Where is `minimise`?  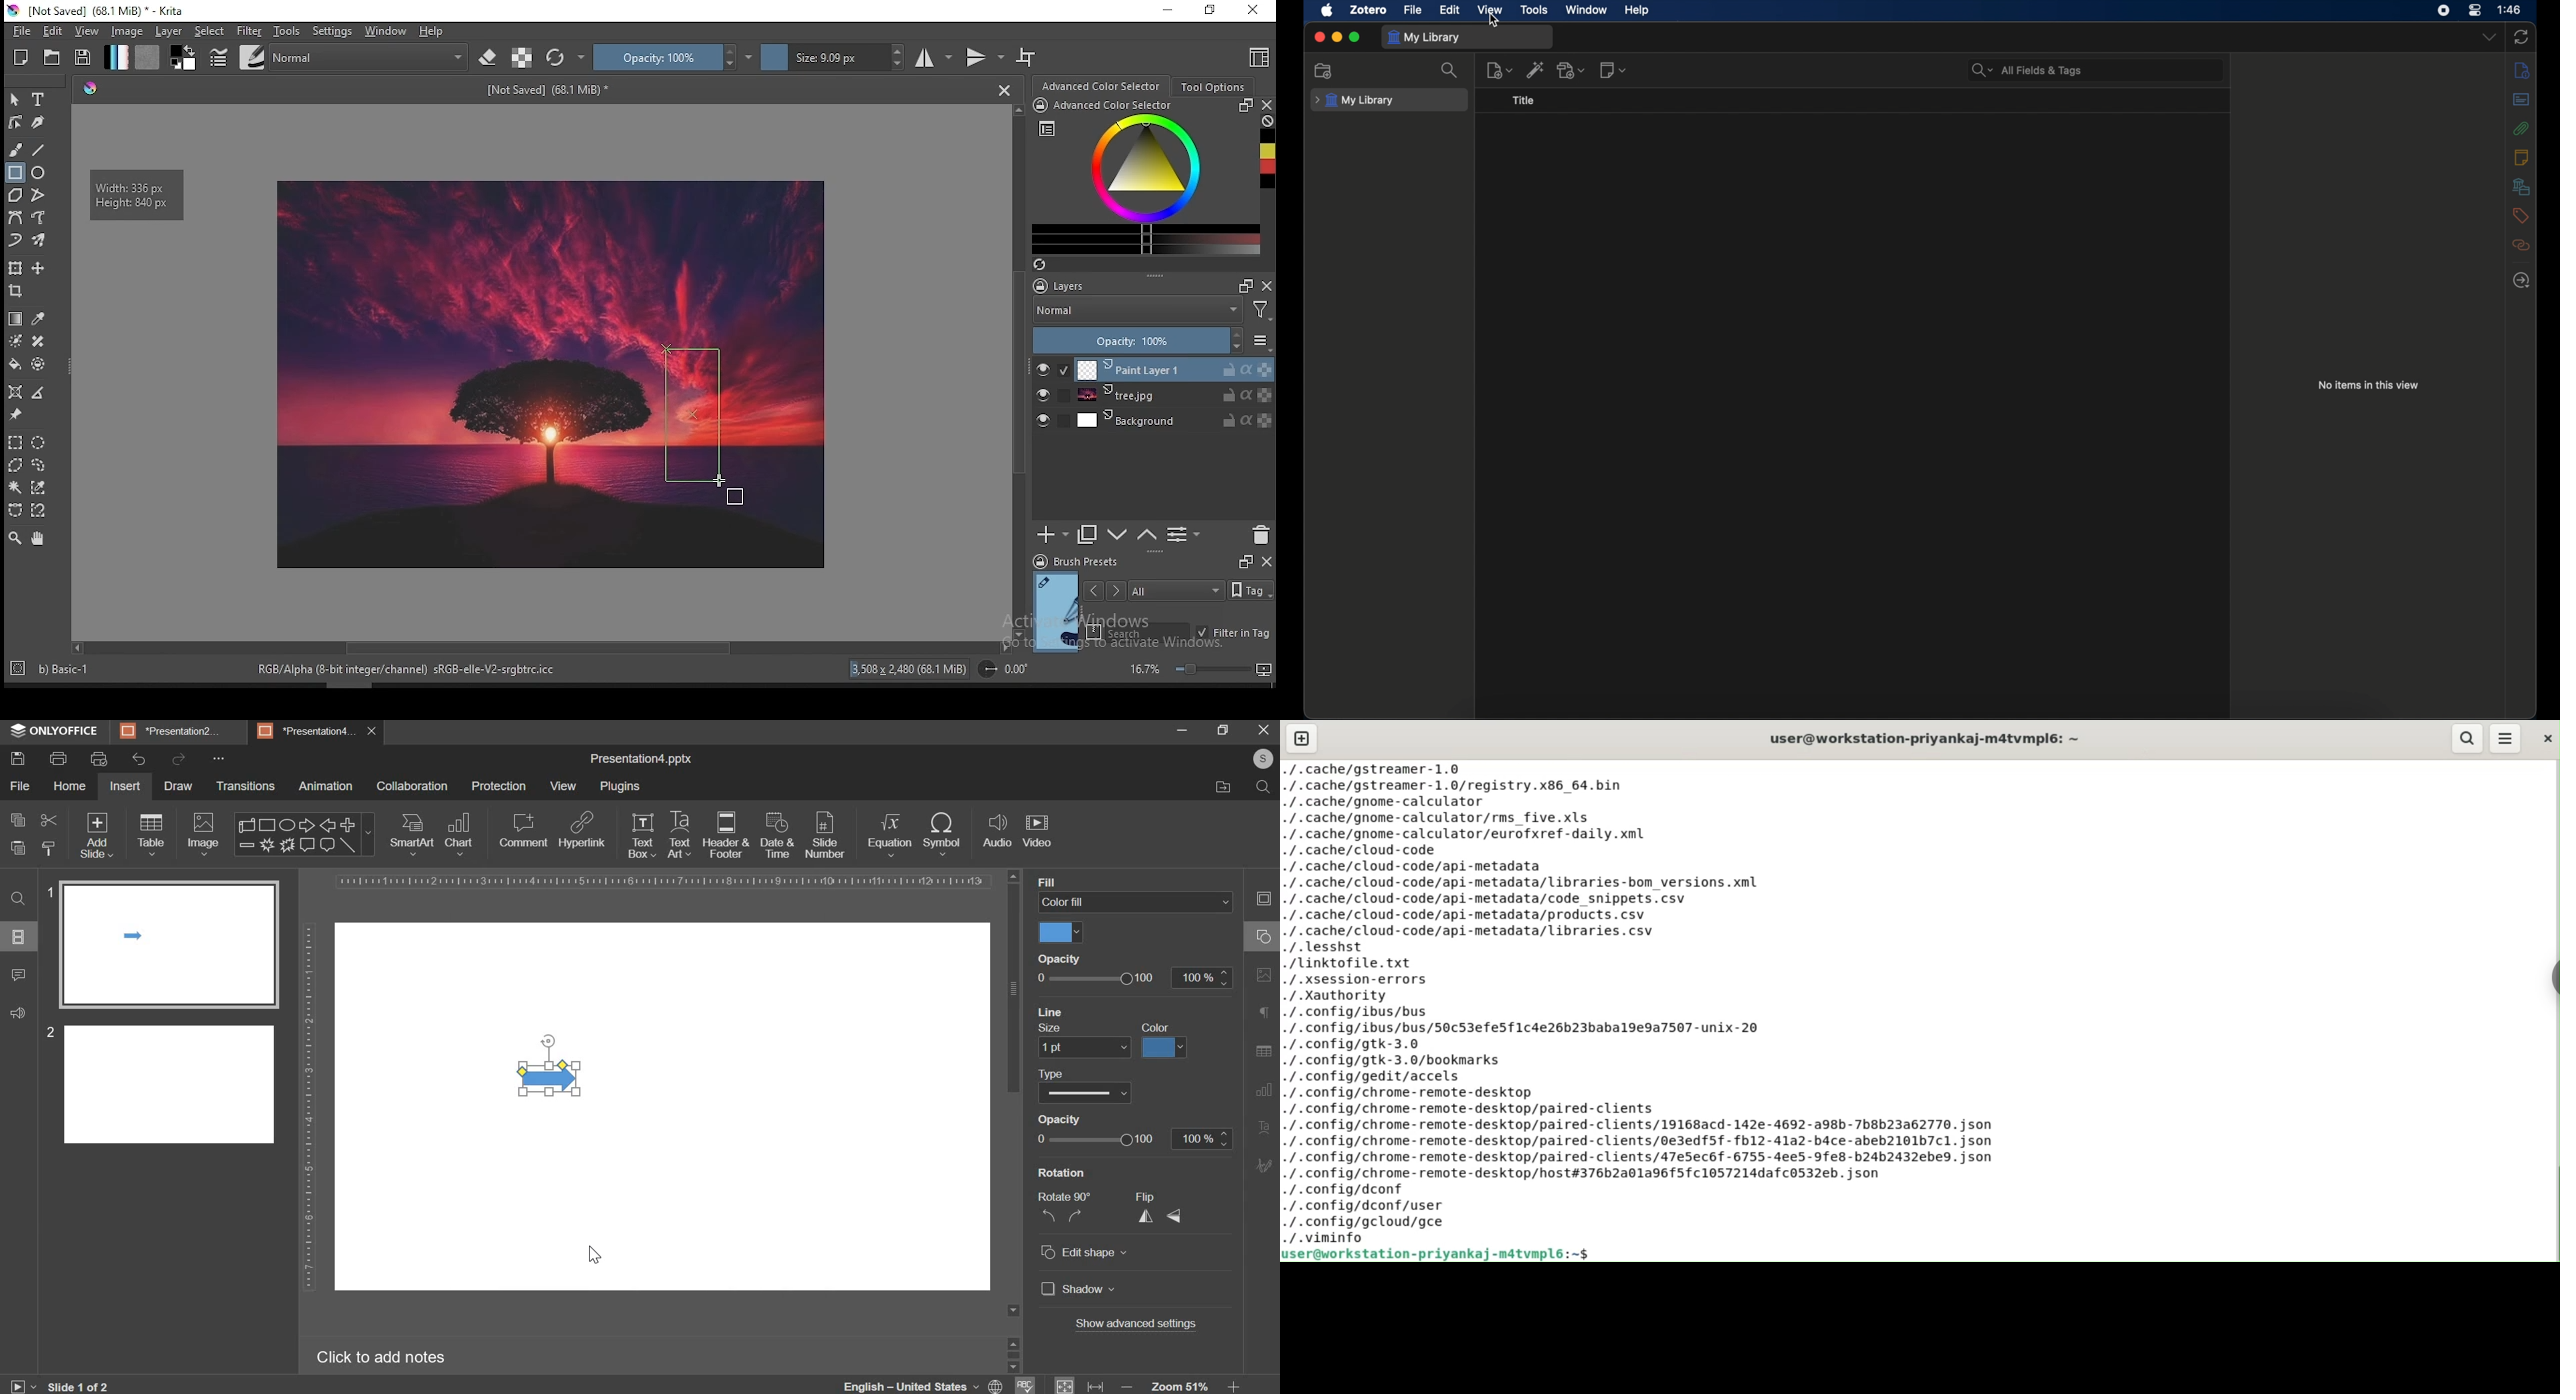 minimise is located at coordinates (1172, 730).